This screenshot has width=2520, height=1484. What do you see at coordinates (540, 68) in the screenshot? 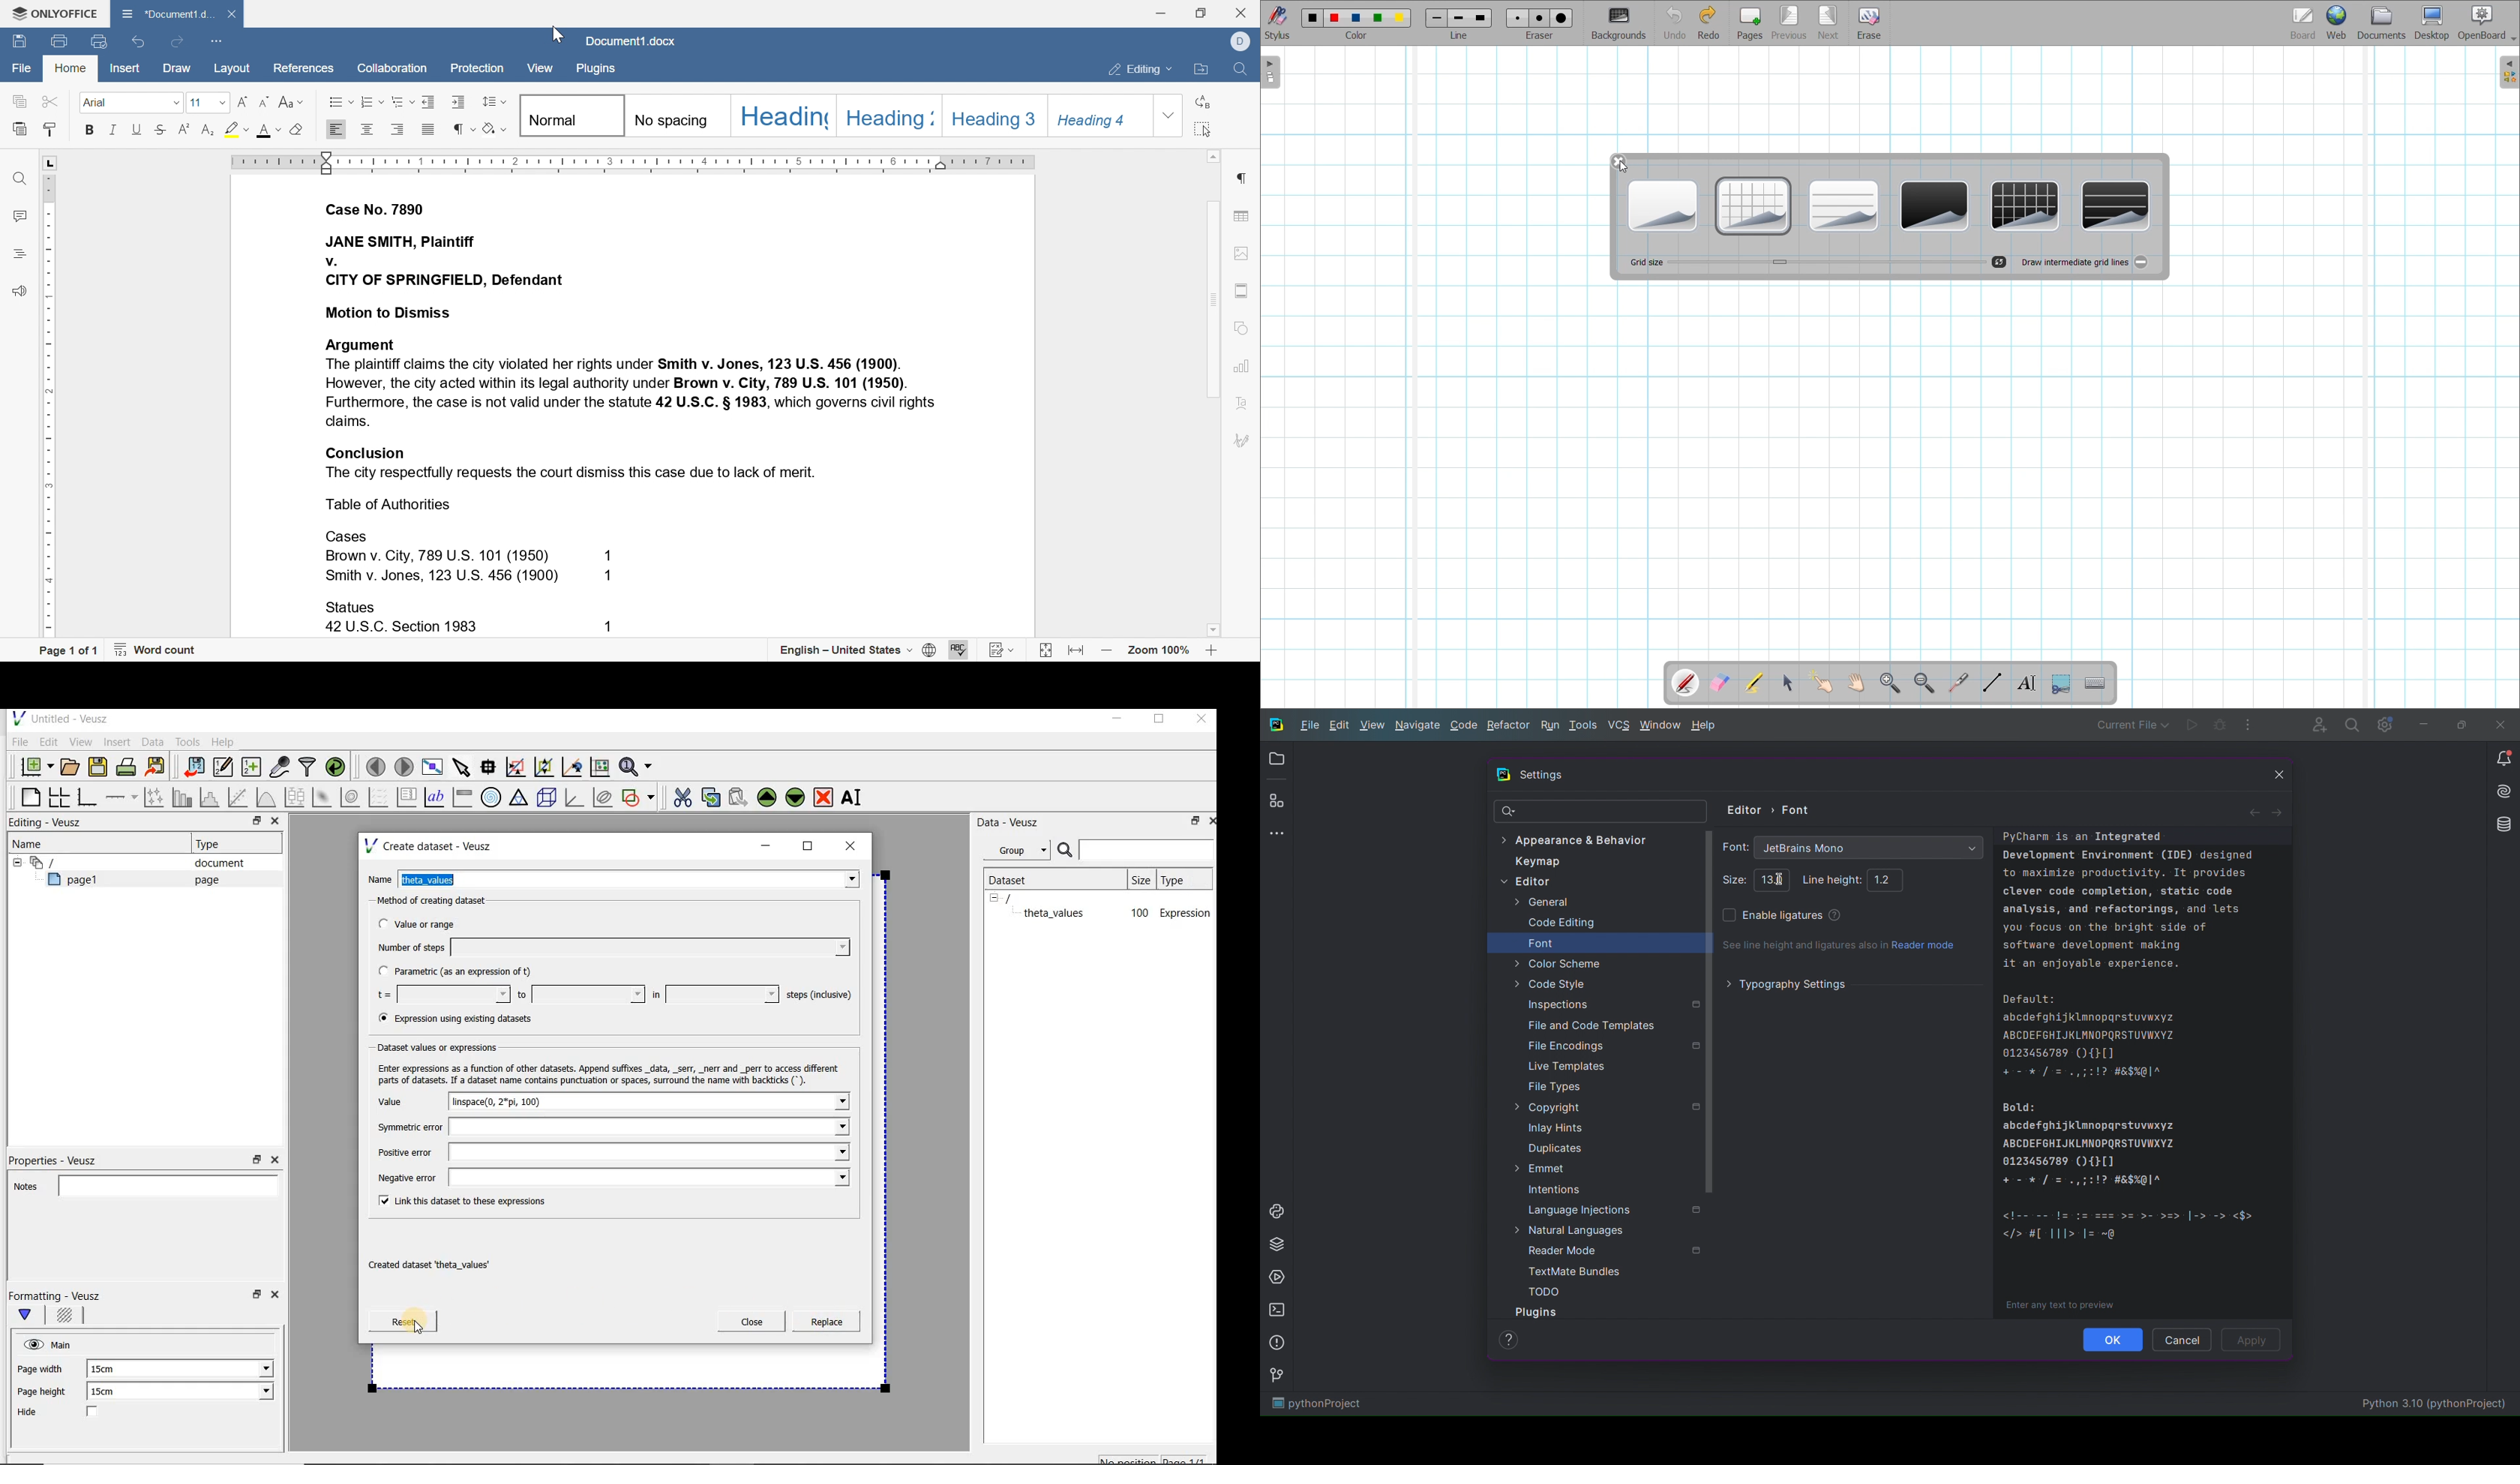
I see `view` at bounding box center [540, 68].